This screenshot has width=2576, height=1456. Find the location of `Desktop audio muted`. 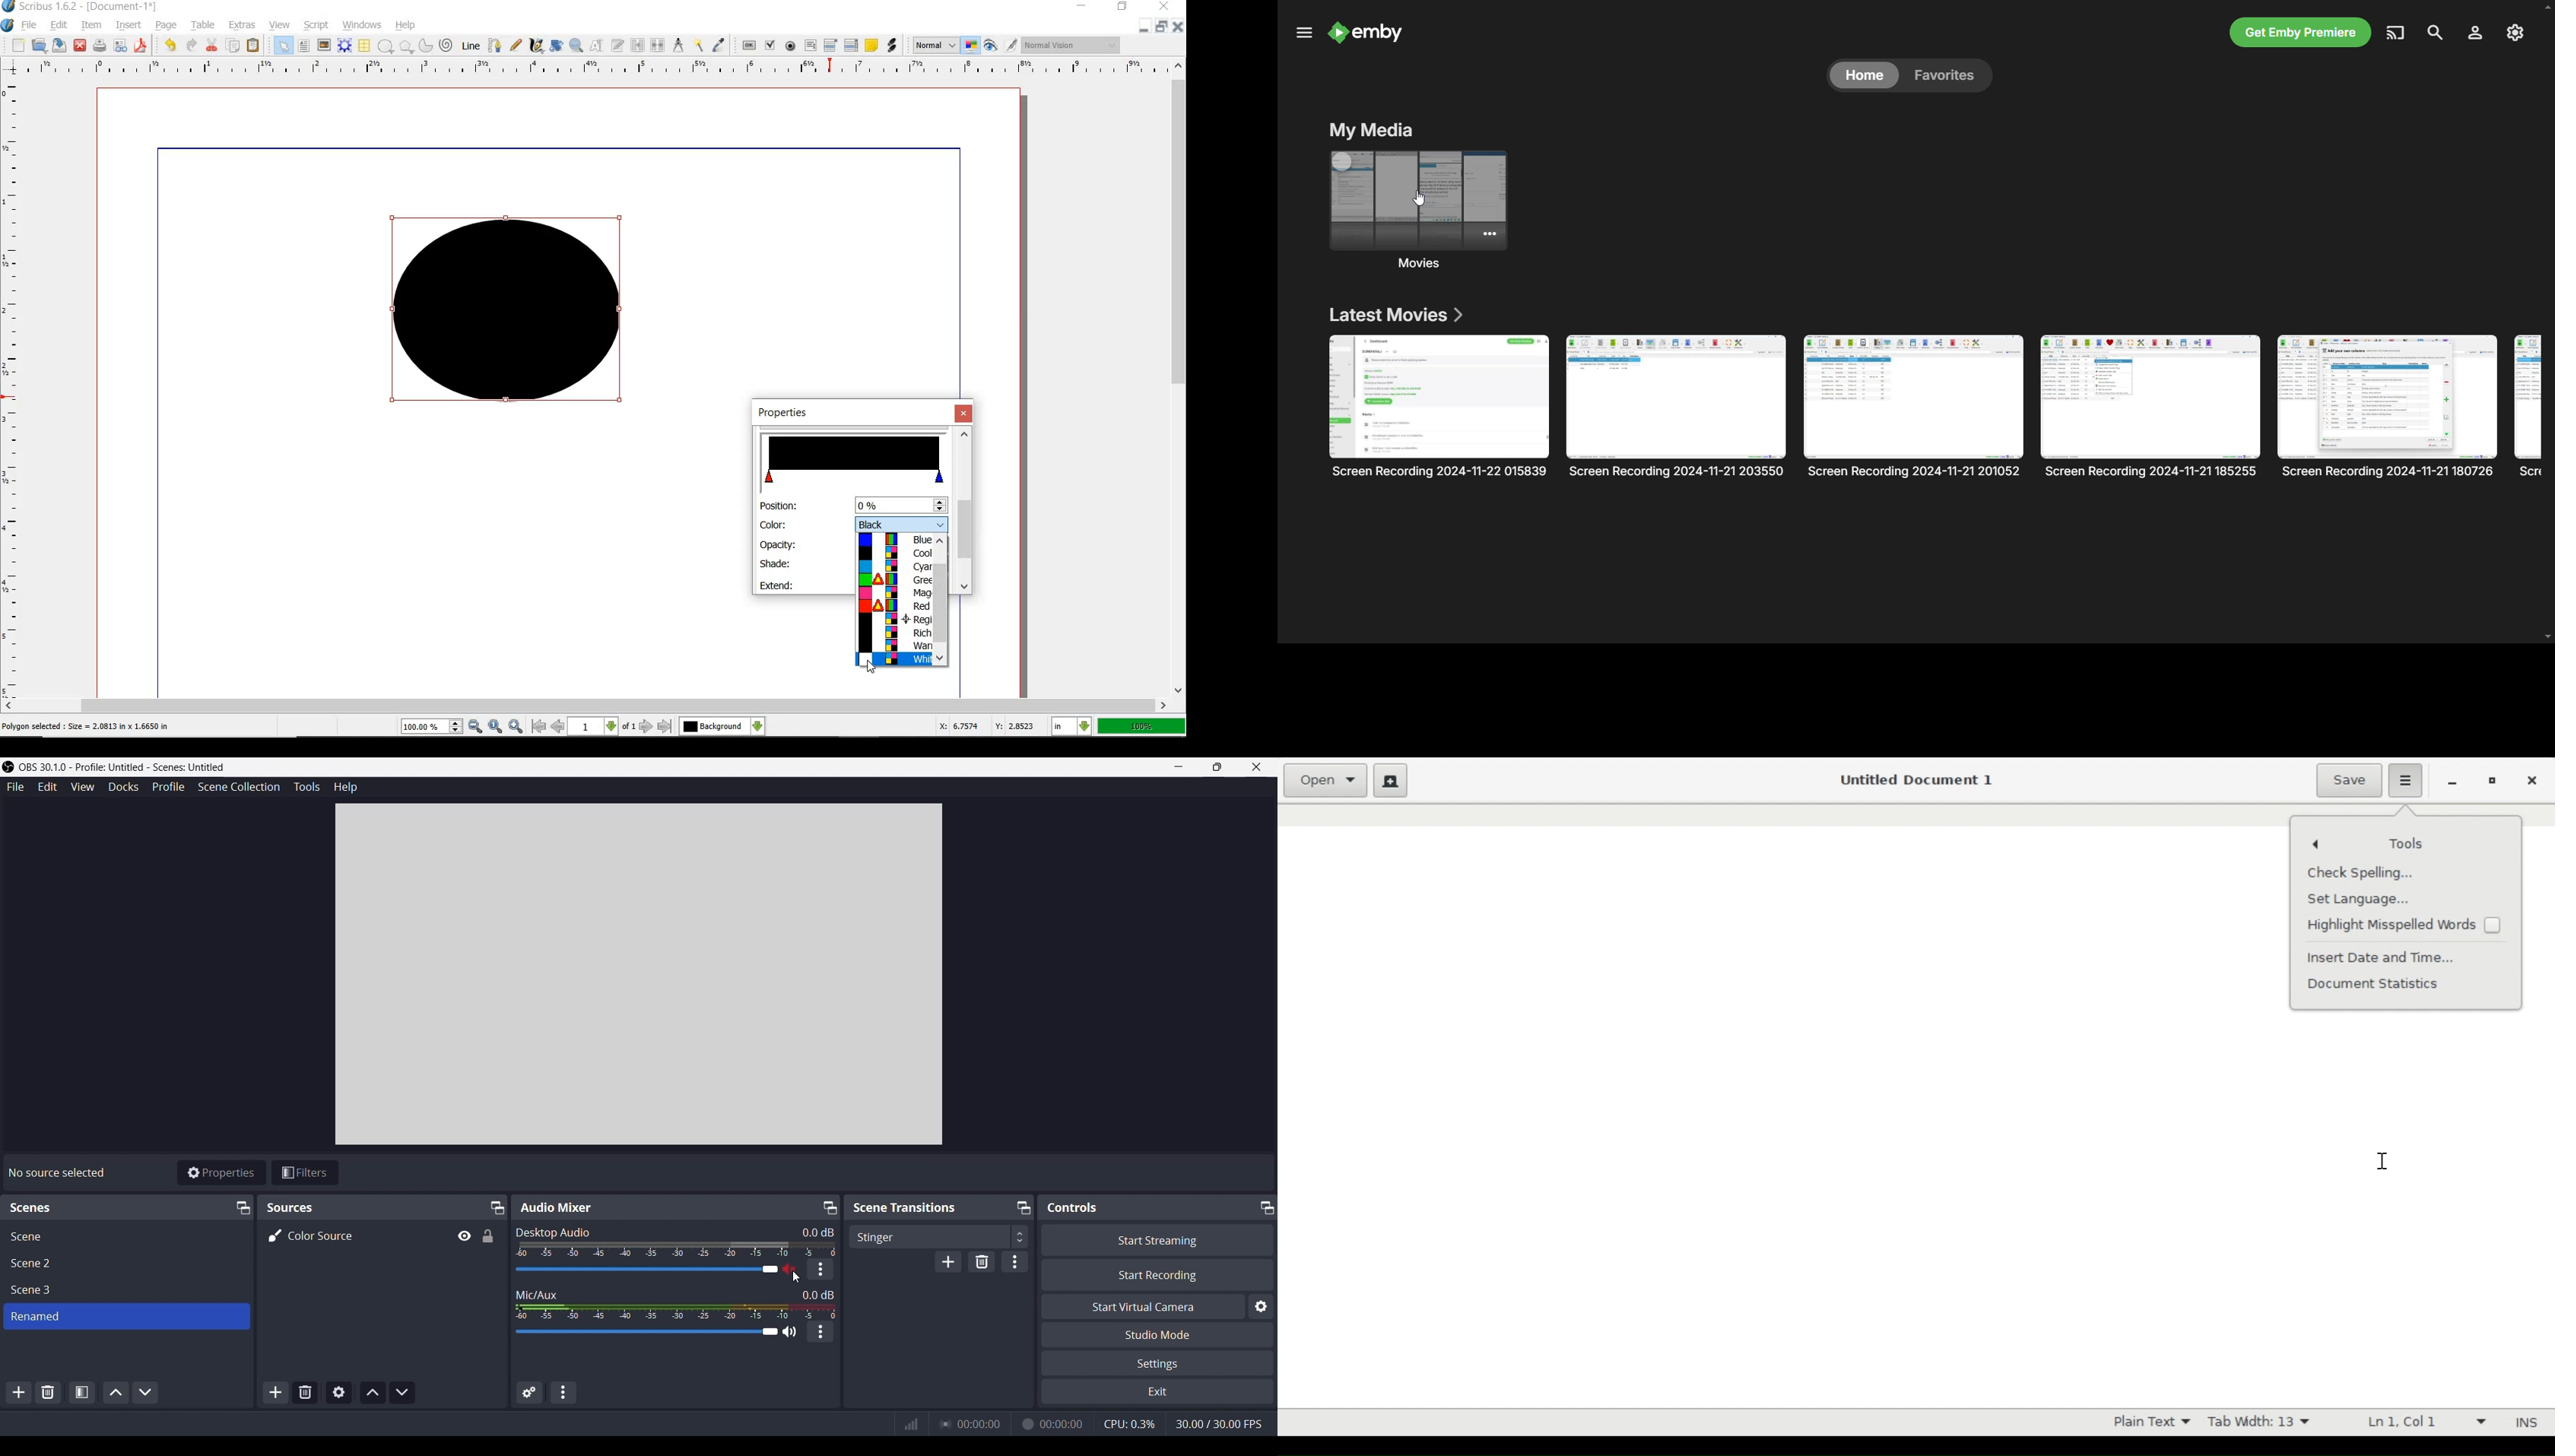

Desktop audio muted is located at coordinates (788, 1268).